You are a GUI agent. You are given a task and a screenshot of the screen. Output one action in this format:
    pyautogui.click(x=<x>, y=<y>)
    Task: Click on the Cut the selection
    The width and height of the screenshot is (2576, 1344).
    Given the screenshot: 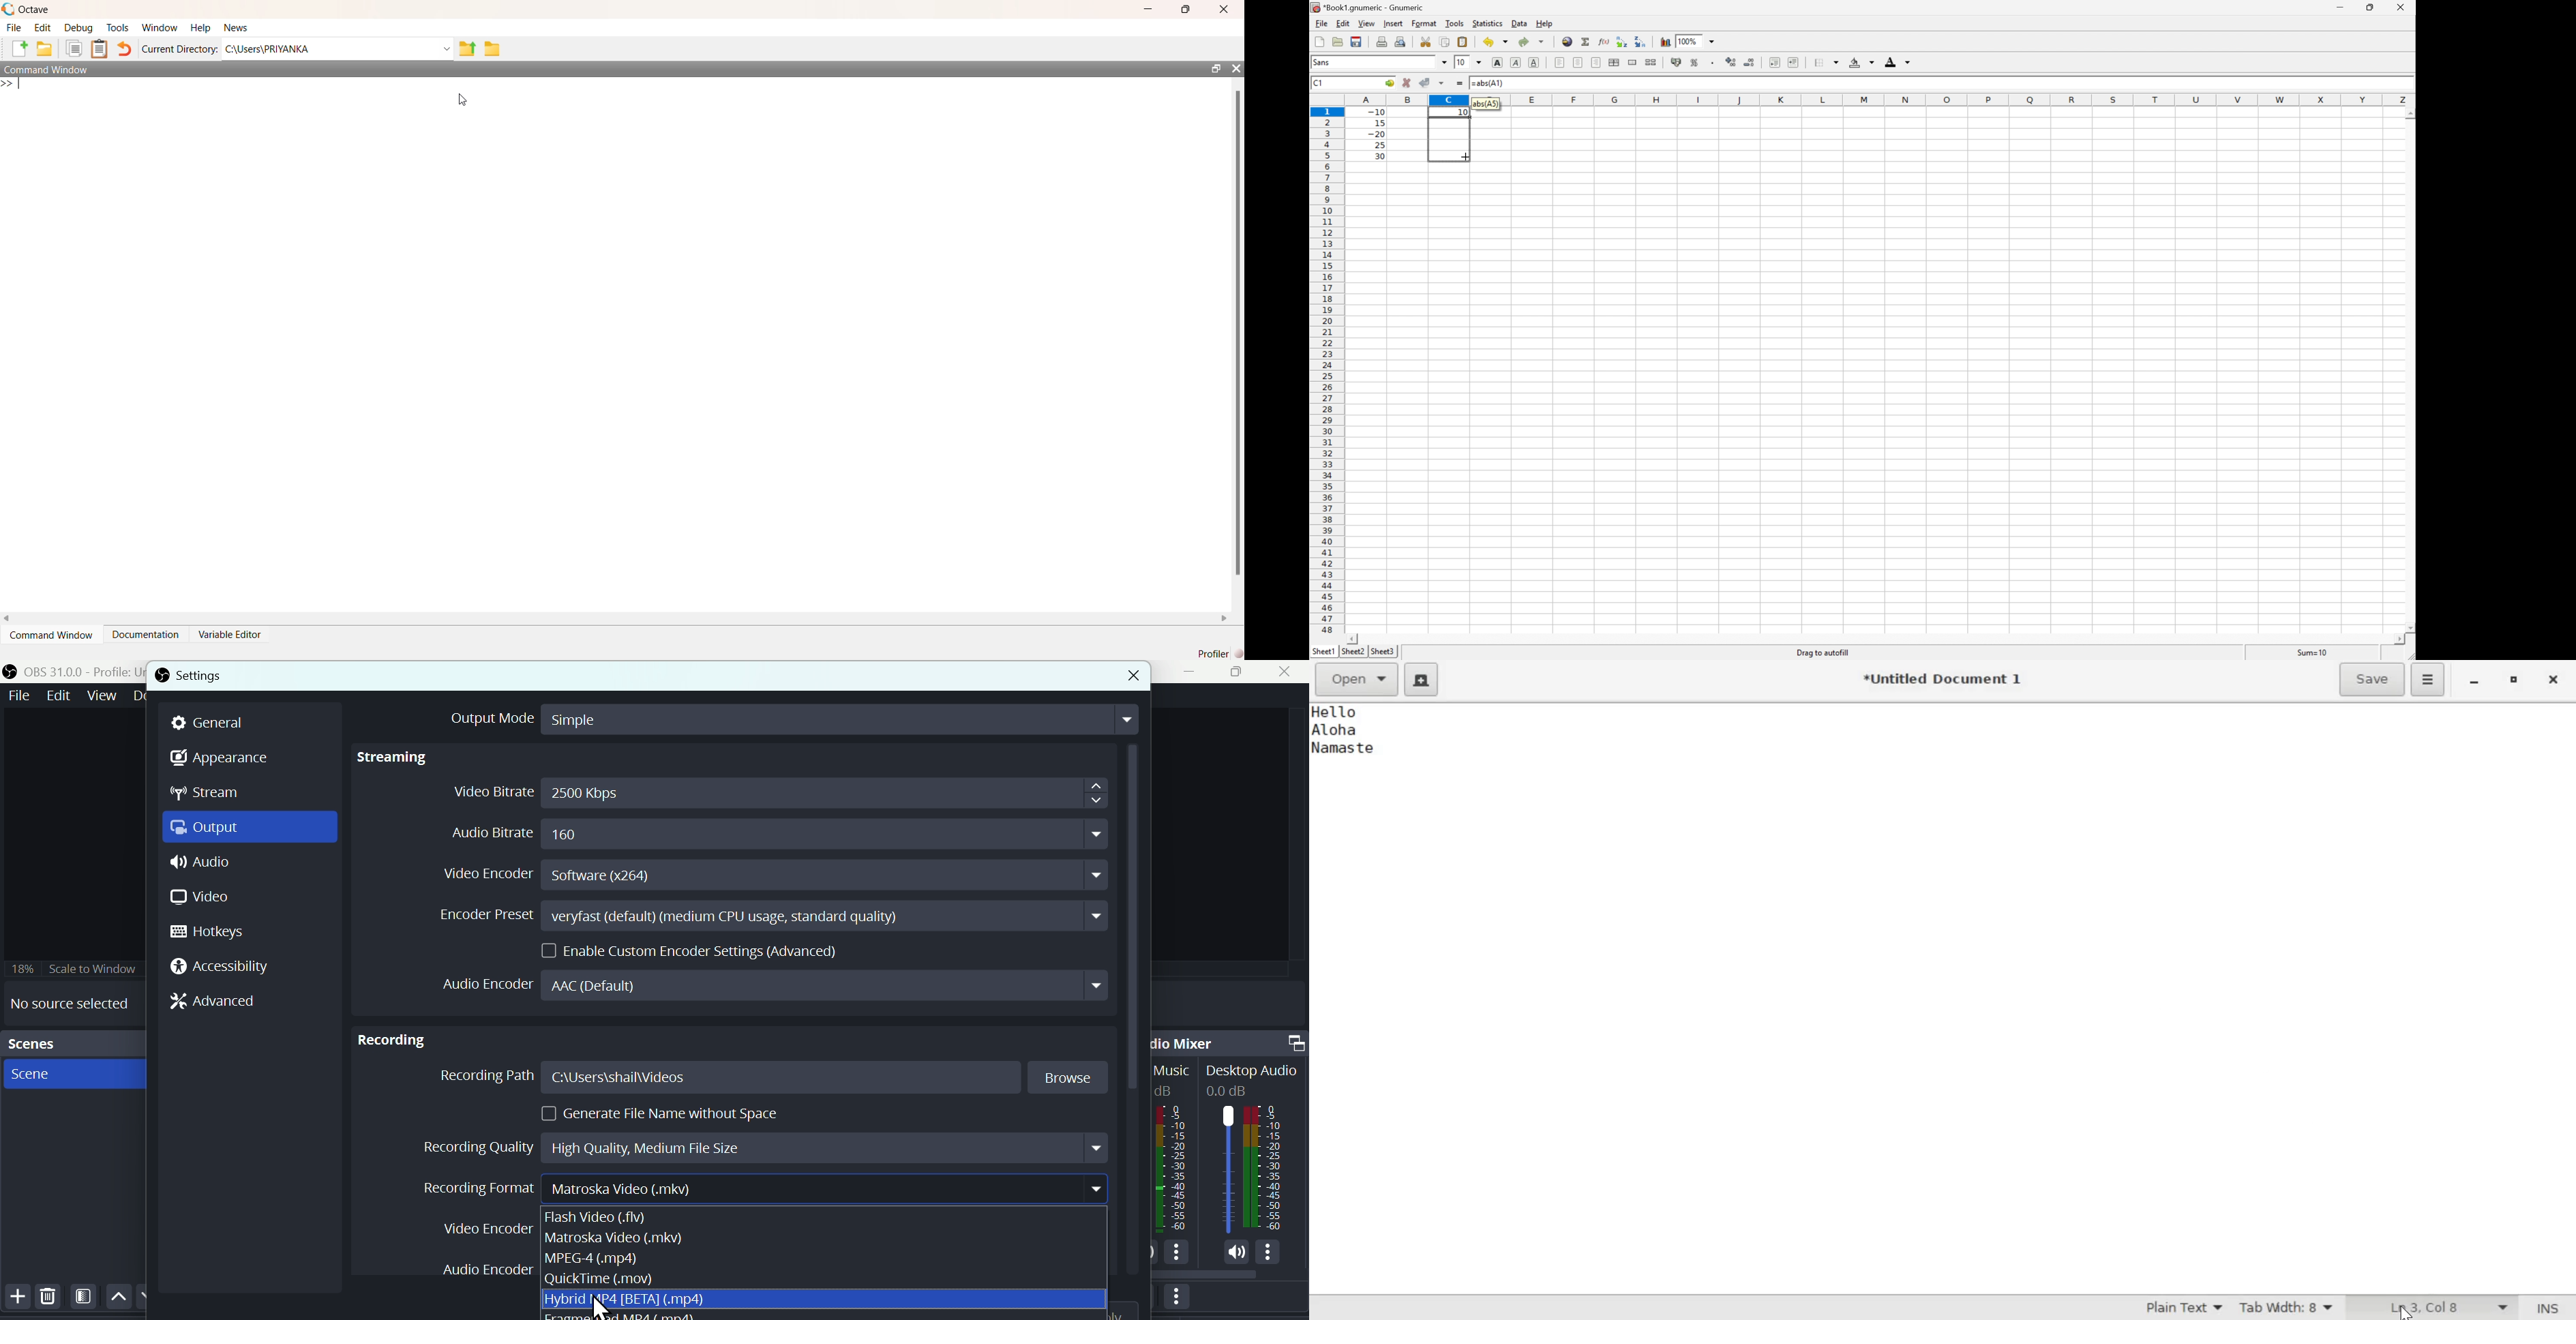 What is the action you would take?
    pyautogui.click(x=1428, y=42)
    